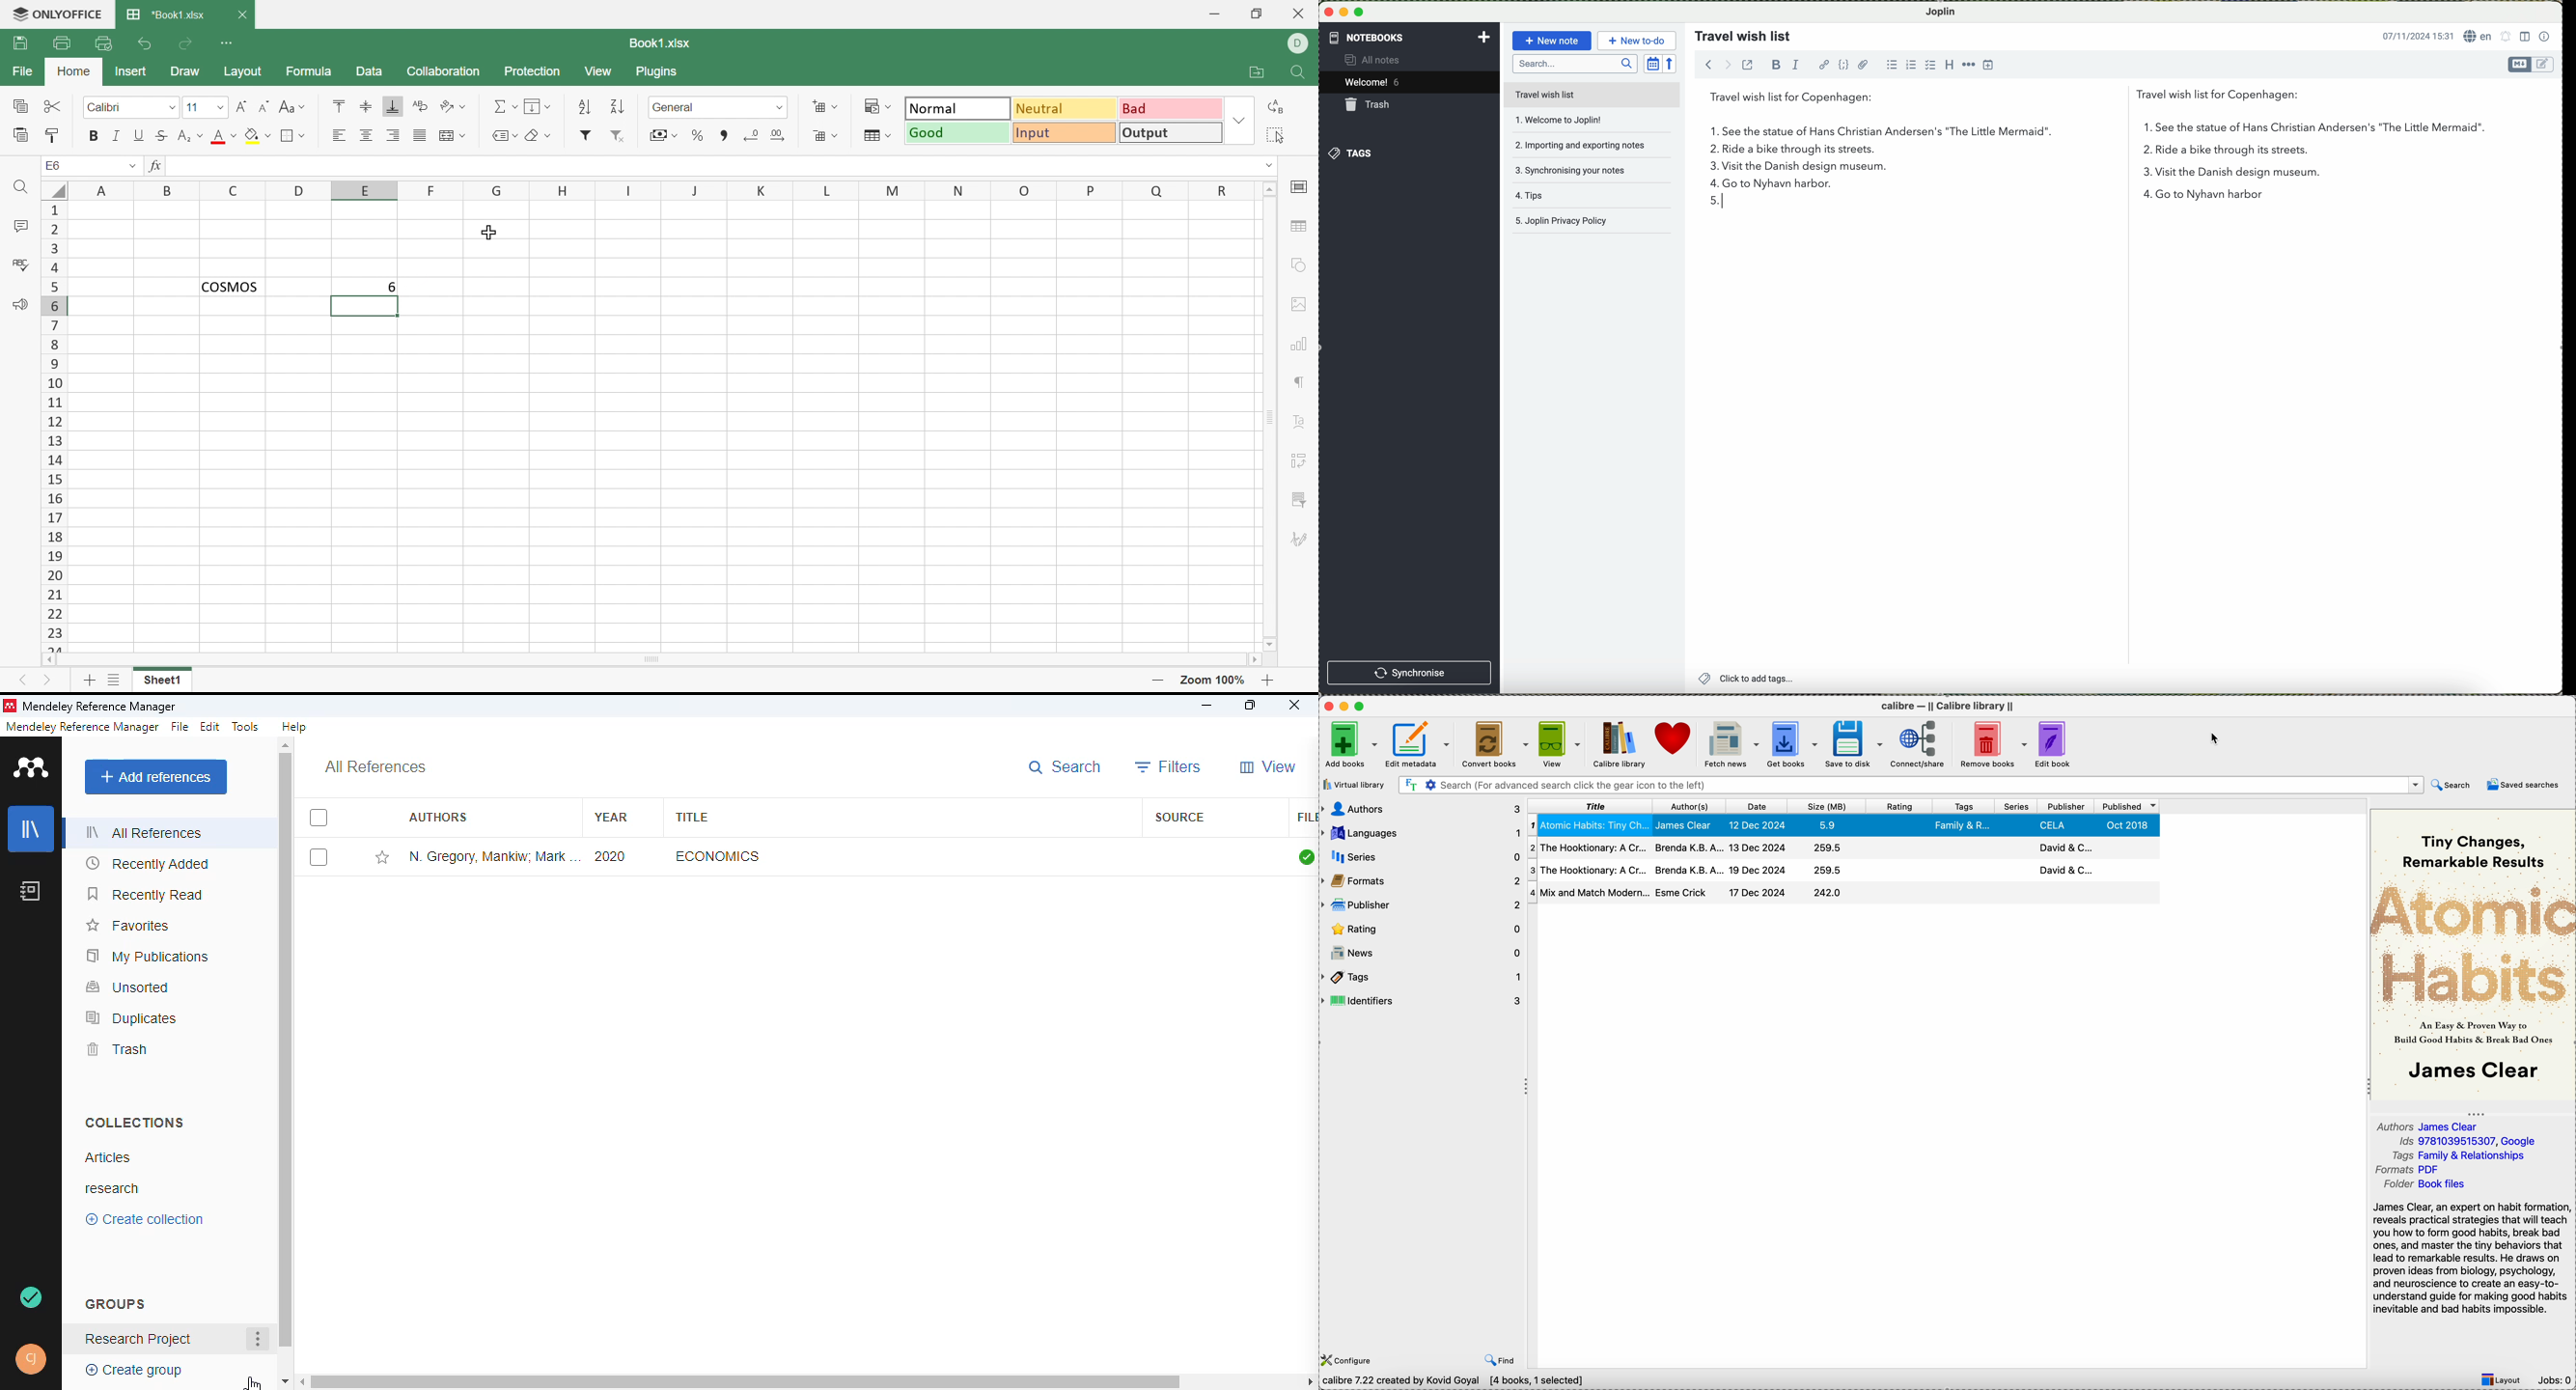  I want to click on logo, so click(10, 706).